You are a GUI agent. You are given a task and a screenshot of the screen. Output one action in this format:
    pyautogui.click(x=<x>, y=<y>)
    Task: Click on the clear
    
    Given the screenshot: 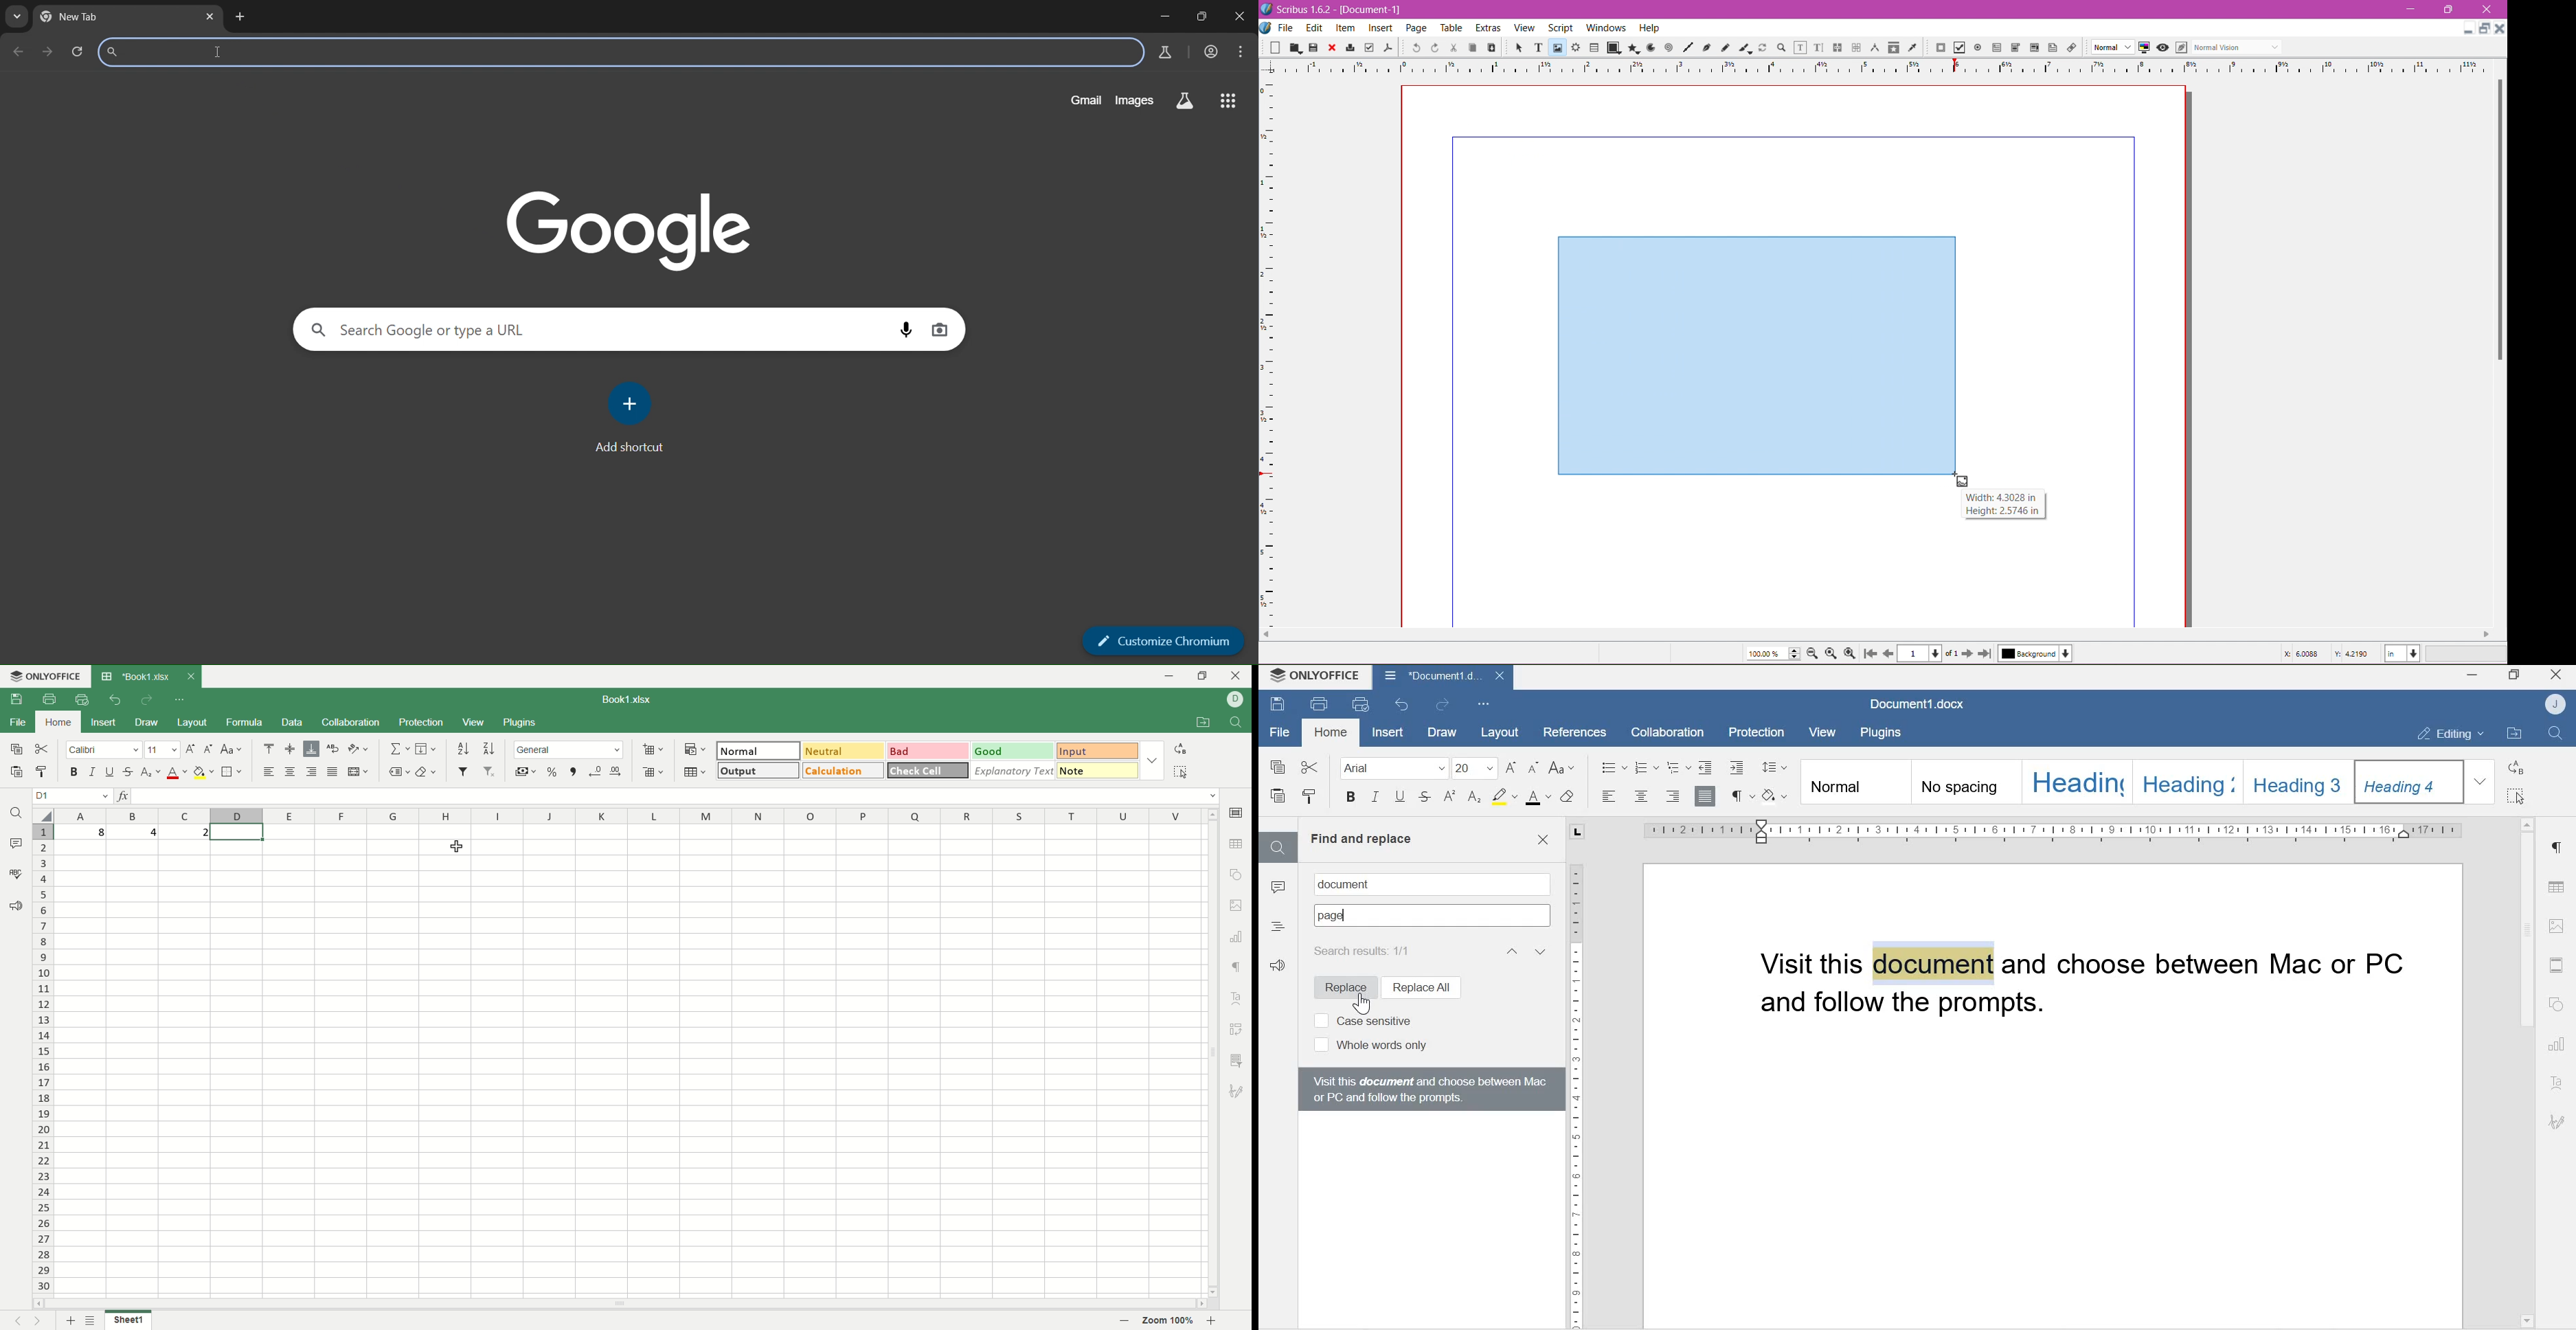 What is the action you would take?
    pyautogui.click(x=426, y=771)
    